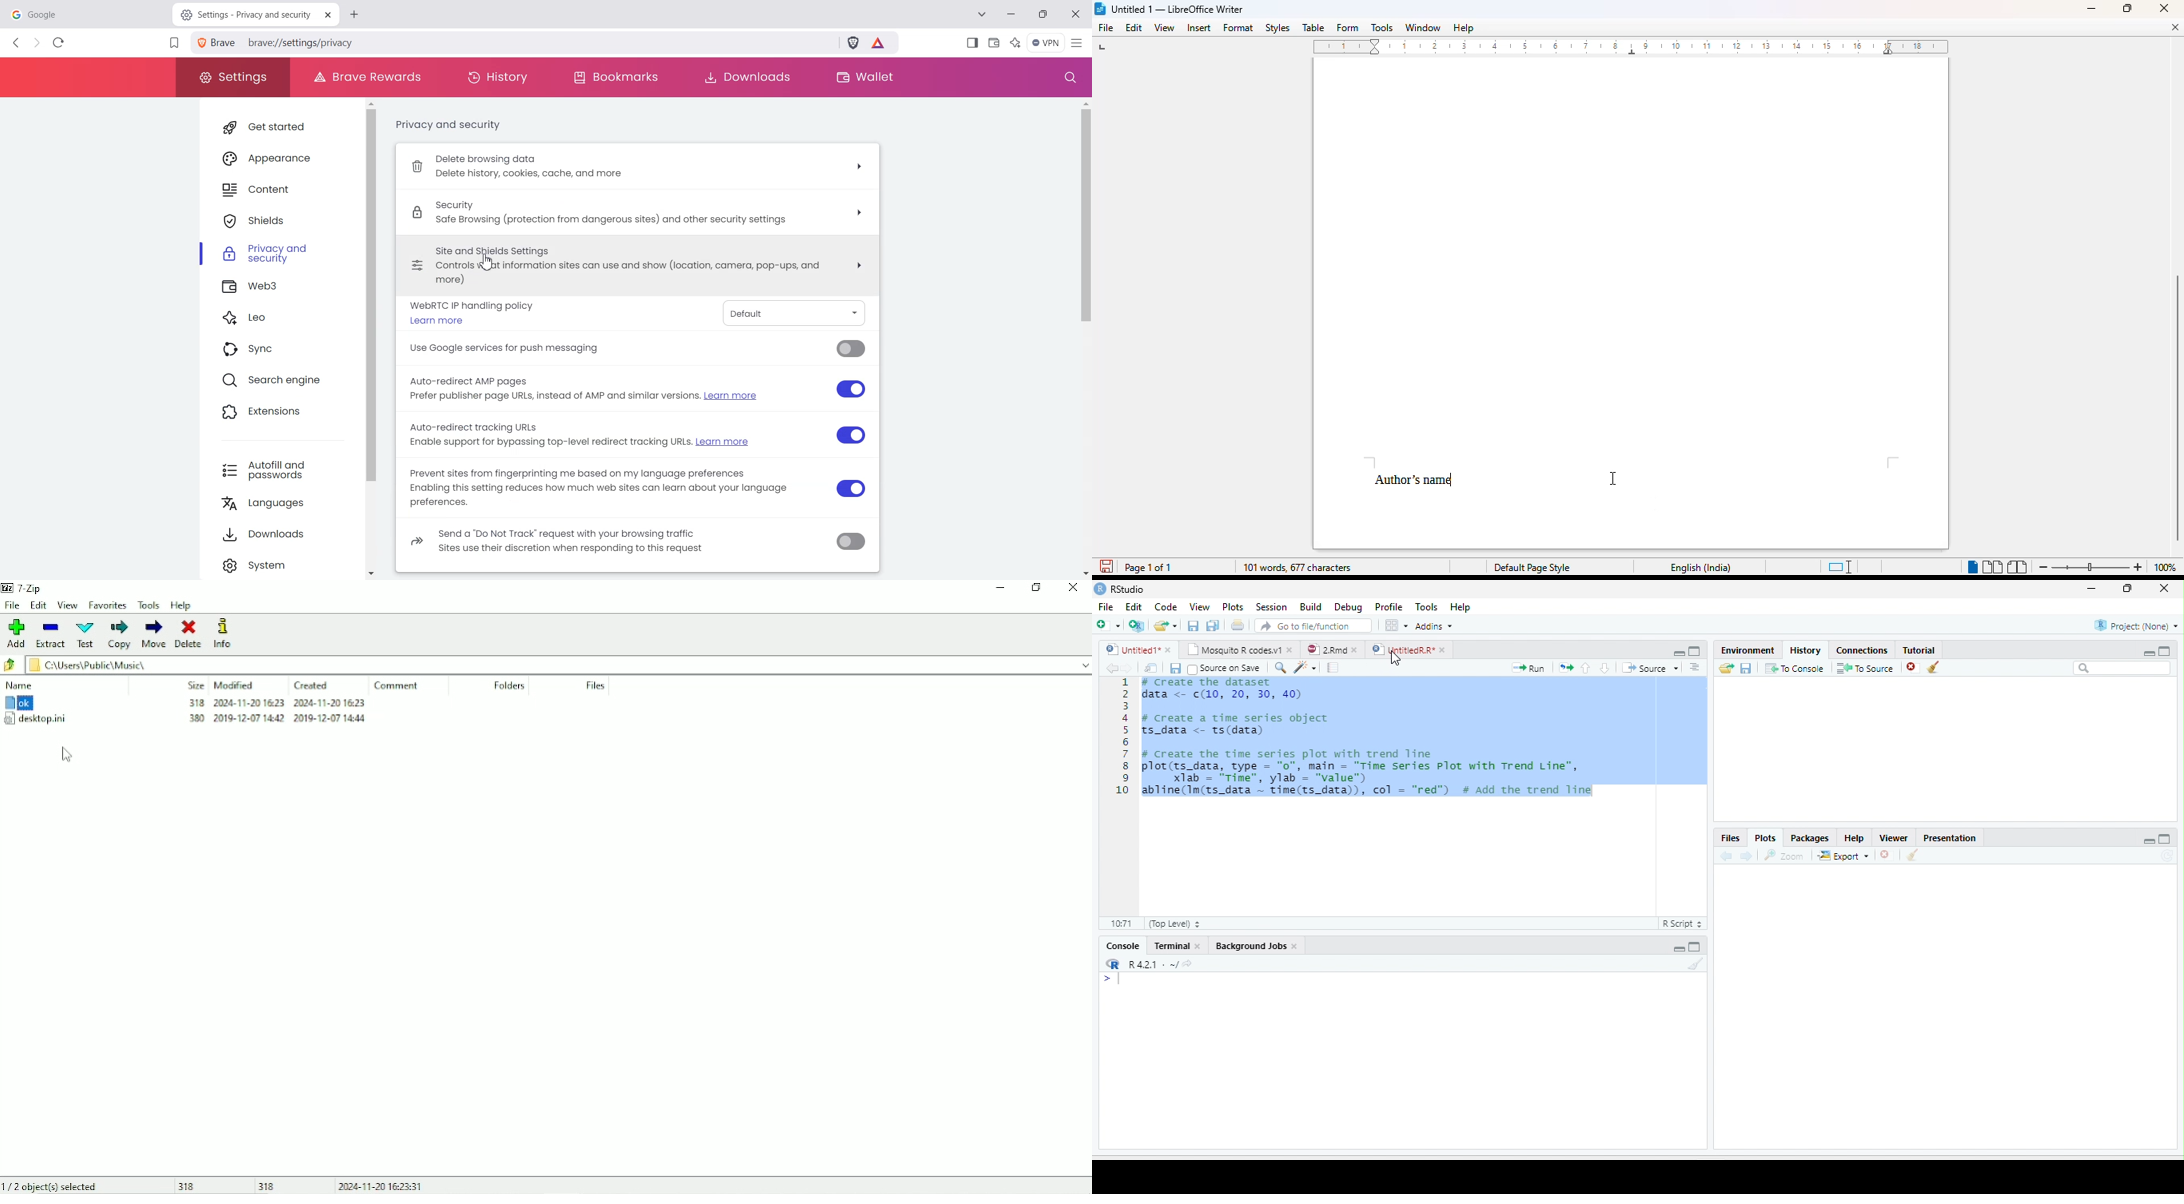  What do you see at coordinates (2166, 839) in the screenshot?
I see `Maximize` at bounding box center [2166, 839].